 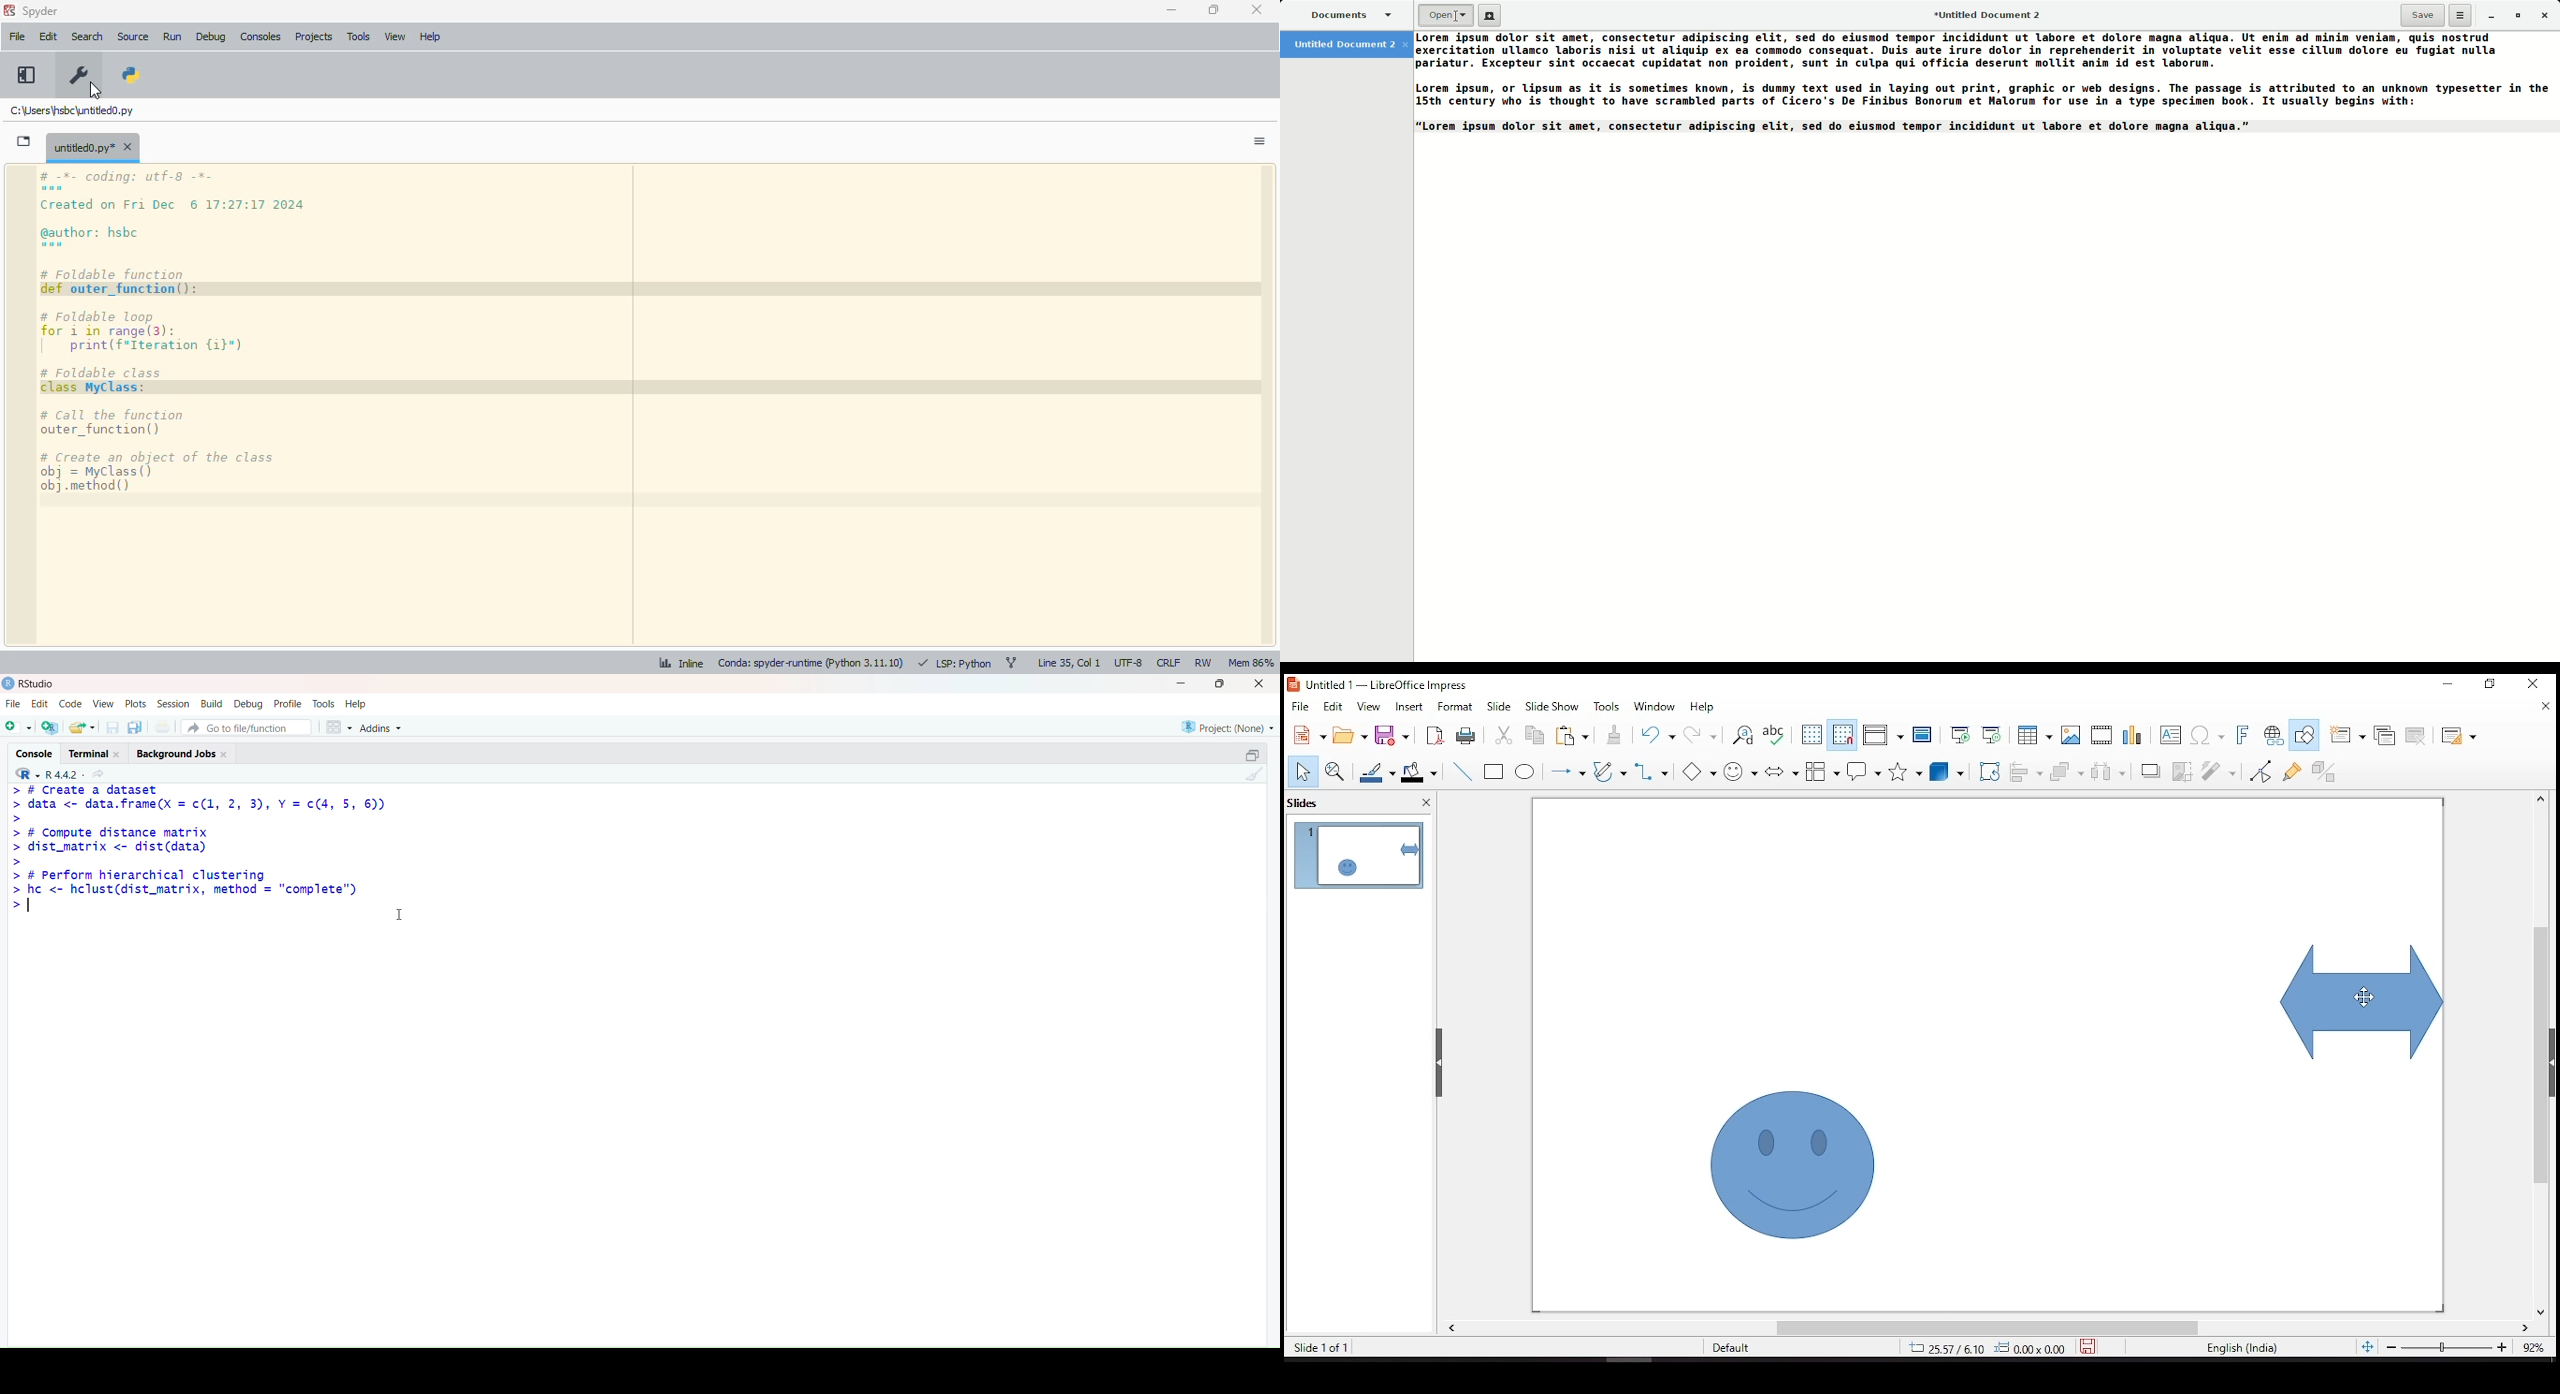 I want to click on untitled0.py, so click(x=72, y=110).